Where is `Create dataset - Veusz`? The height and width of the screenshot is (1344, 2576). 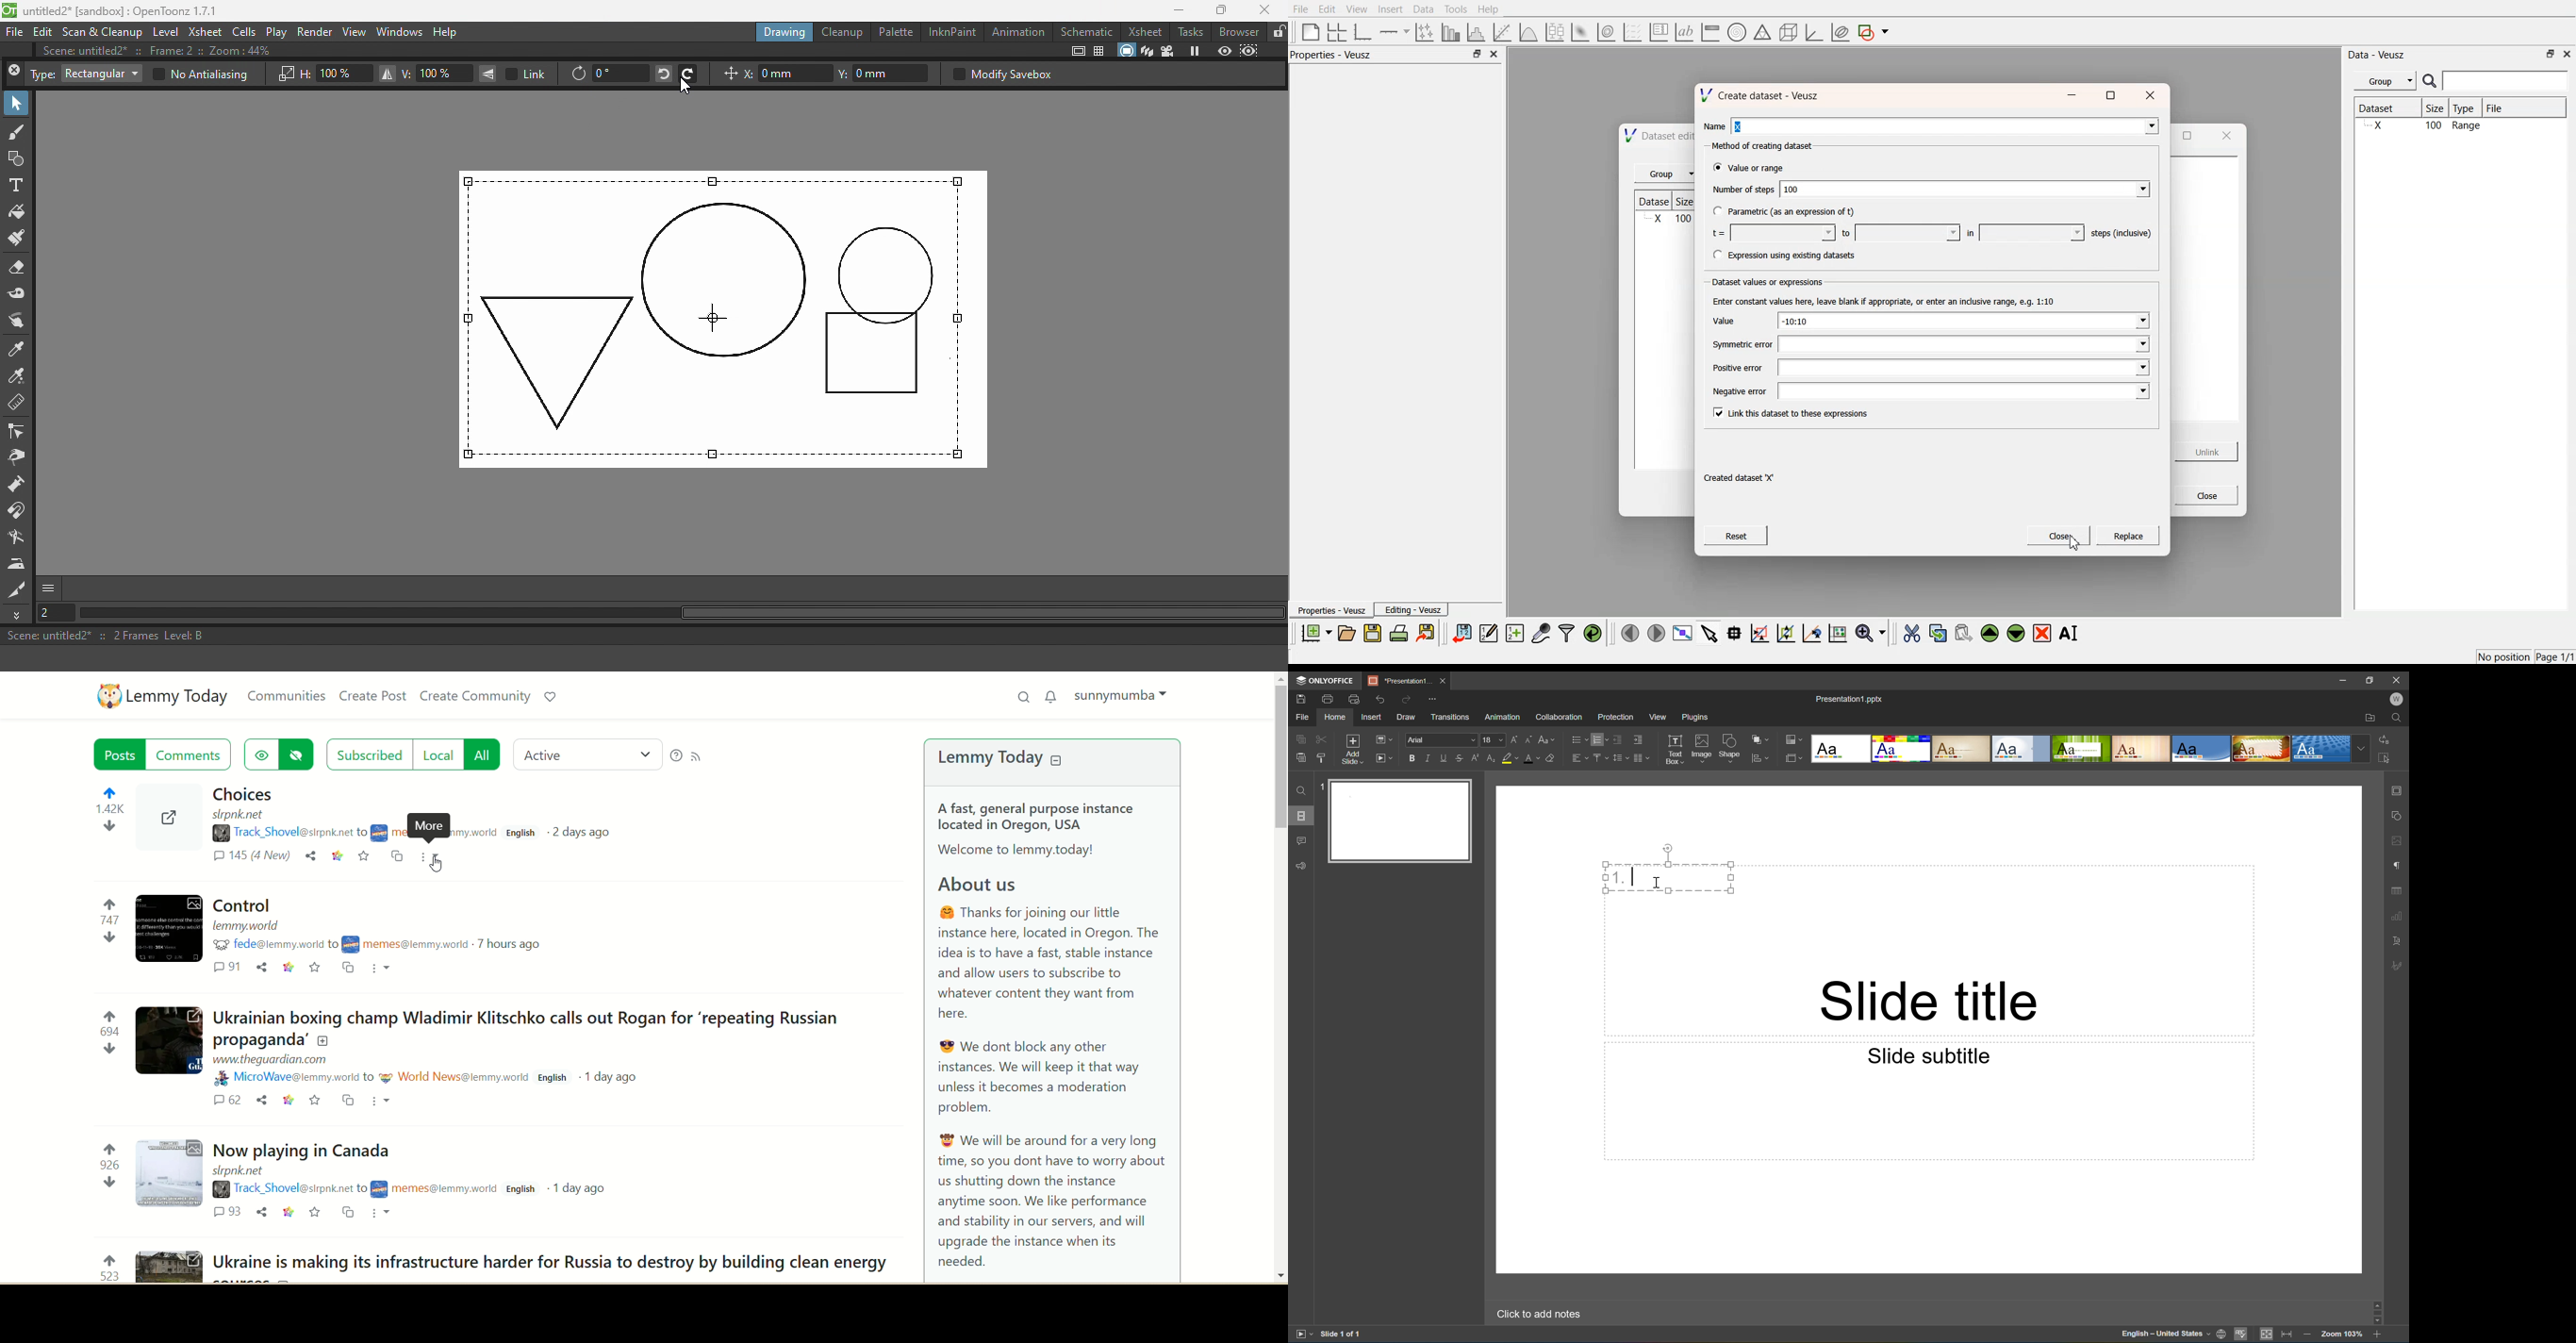 Create dataset - Veusz is located at coordinates (1765, 95).